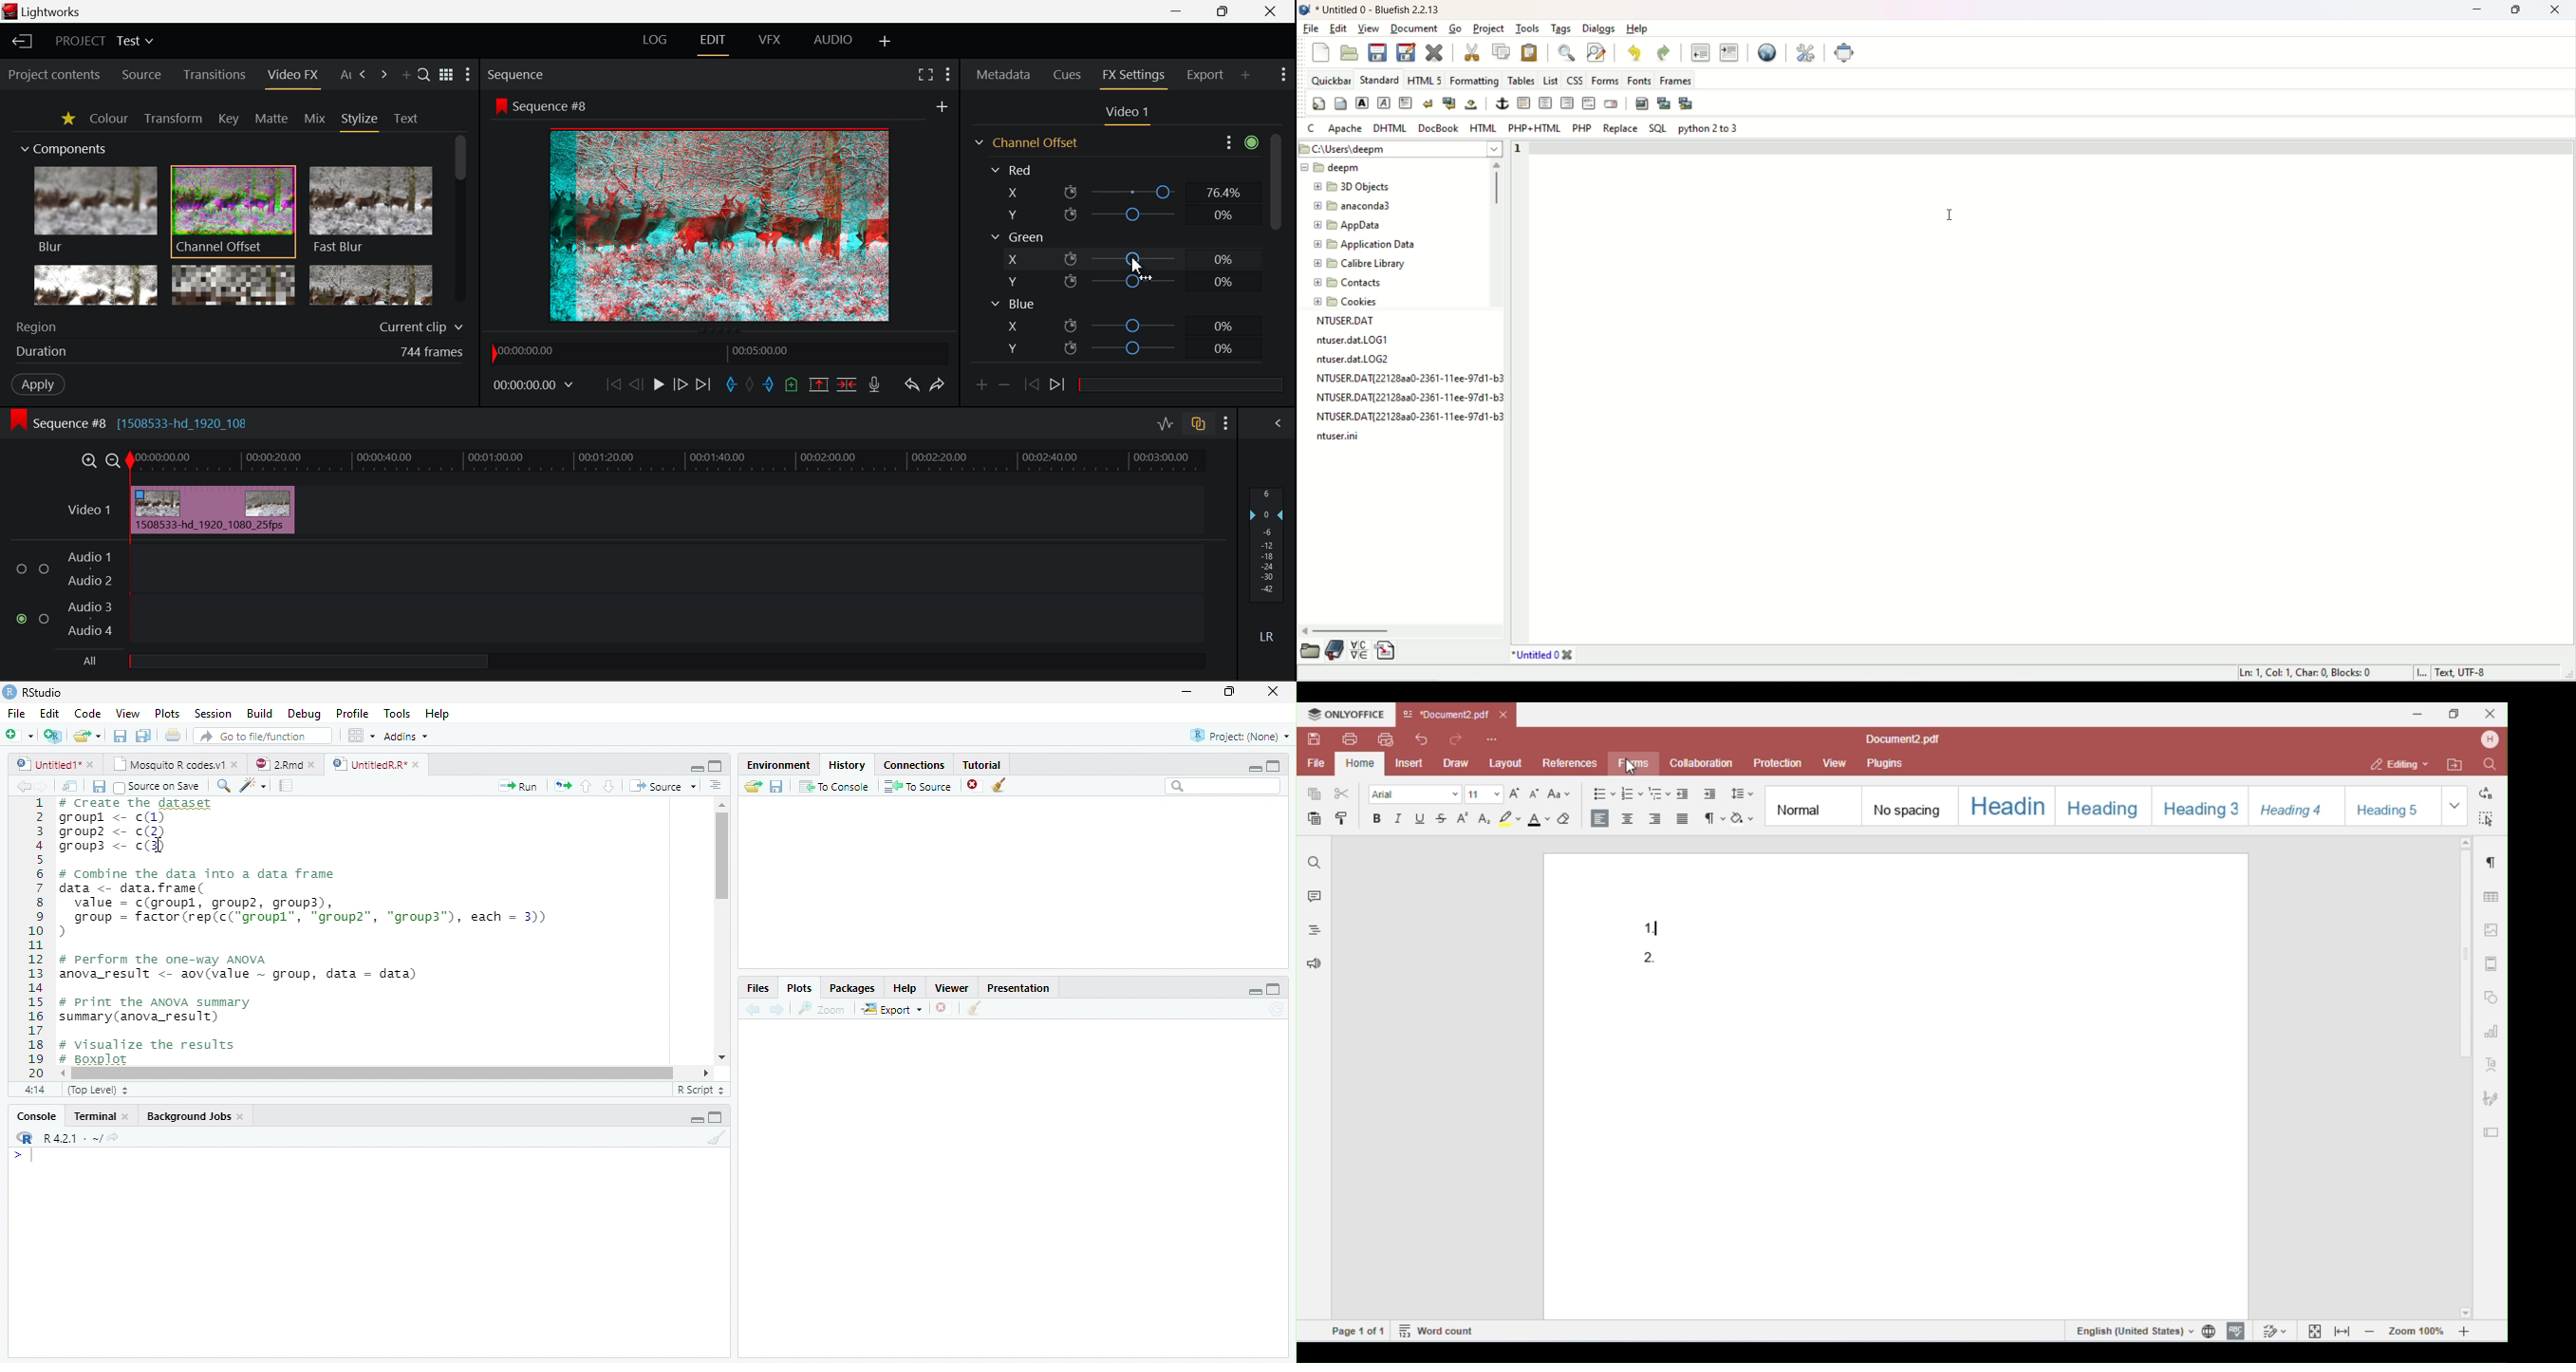 This screenshot has width=2576, height=1372. What do you see at coordinates (56, 764) in the screenshot?
I see `Untitled` at bounding box center [56, 764].